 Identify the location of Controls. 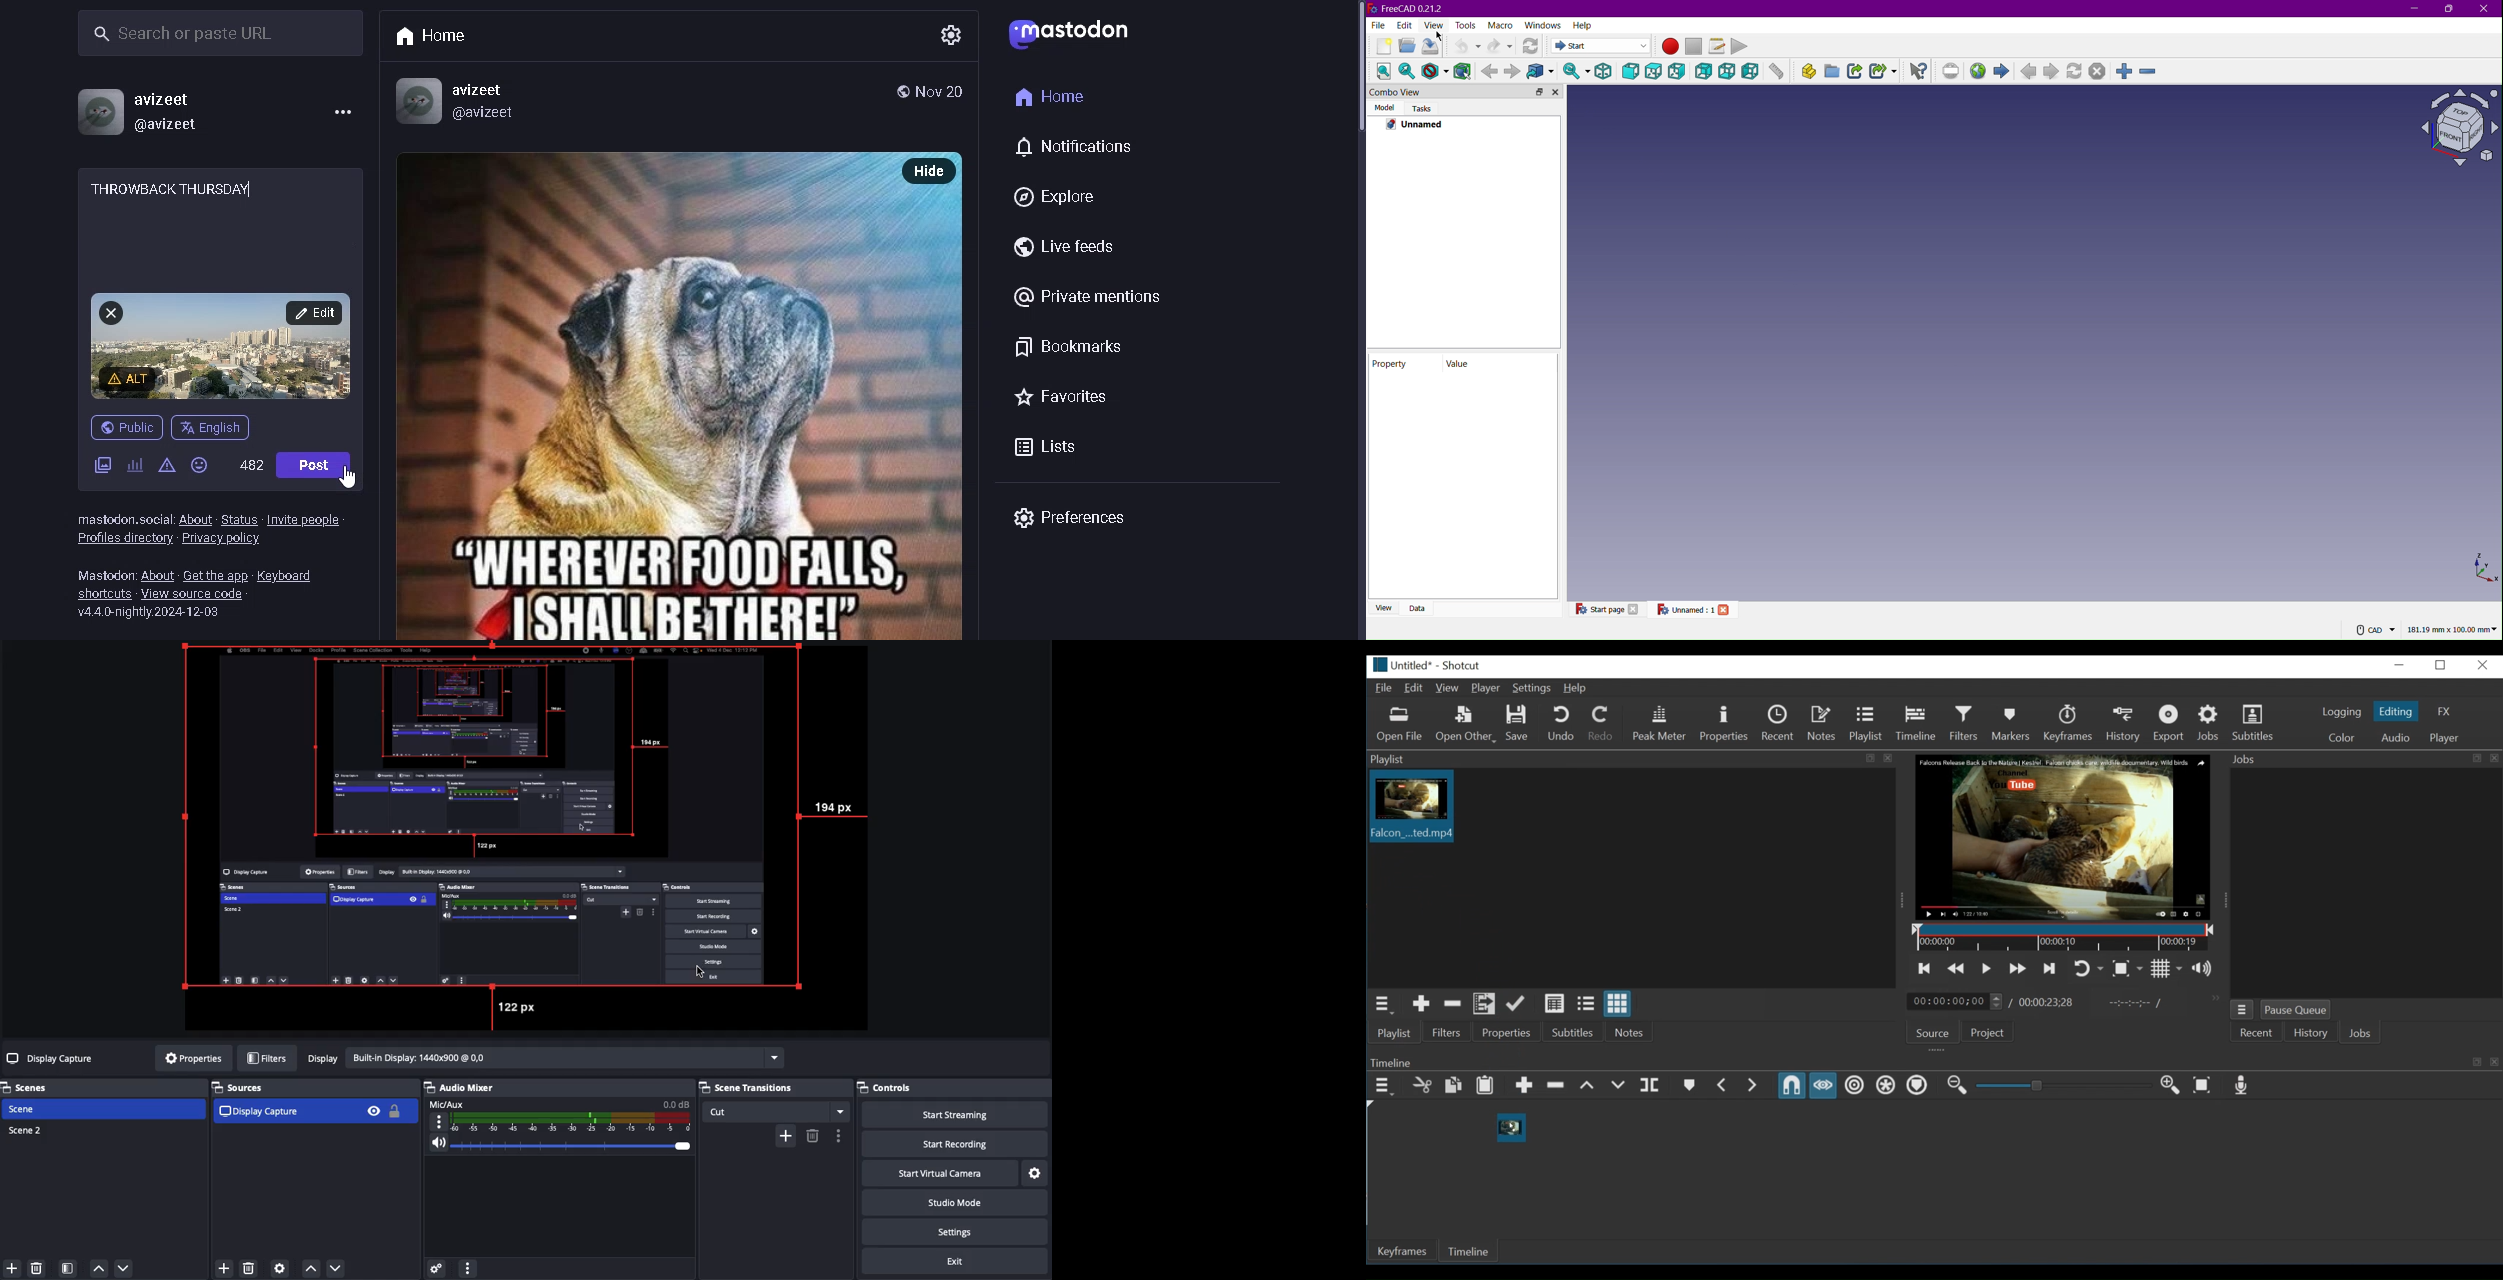
(904, 1089).